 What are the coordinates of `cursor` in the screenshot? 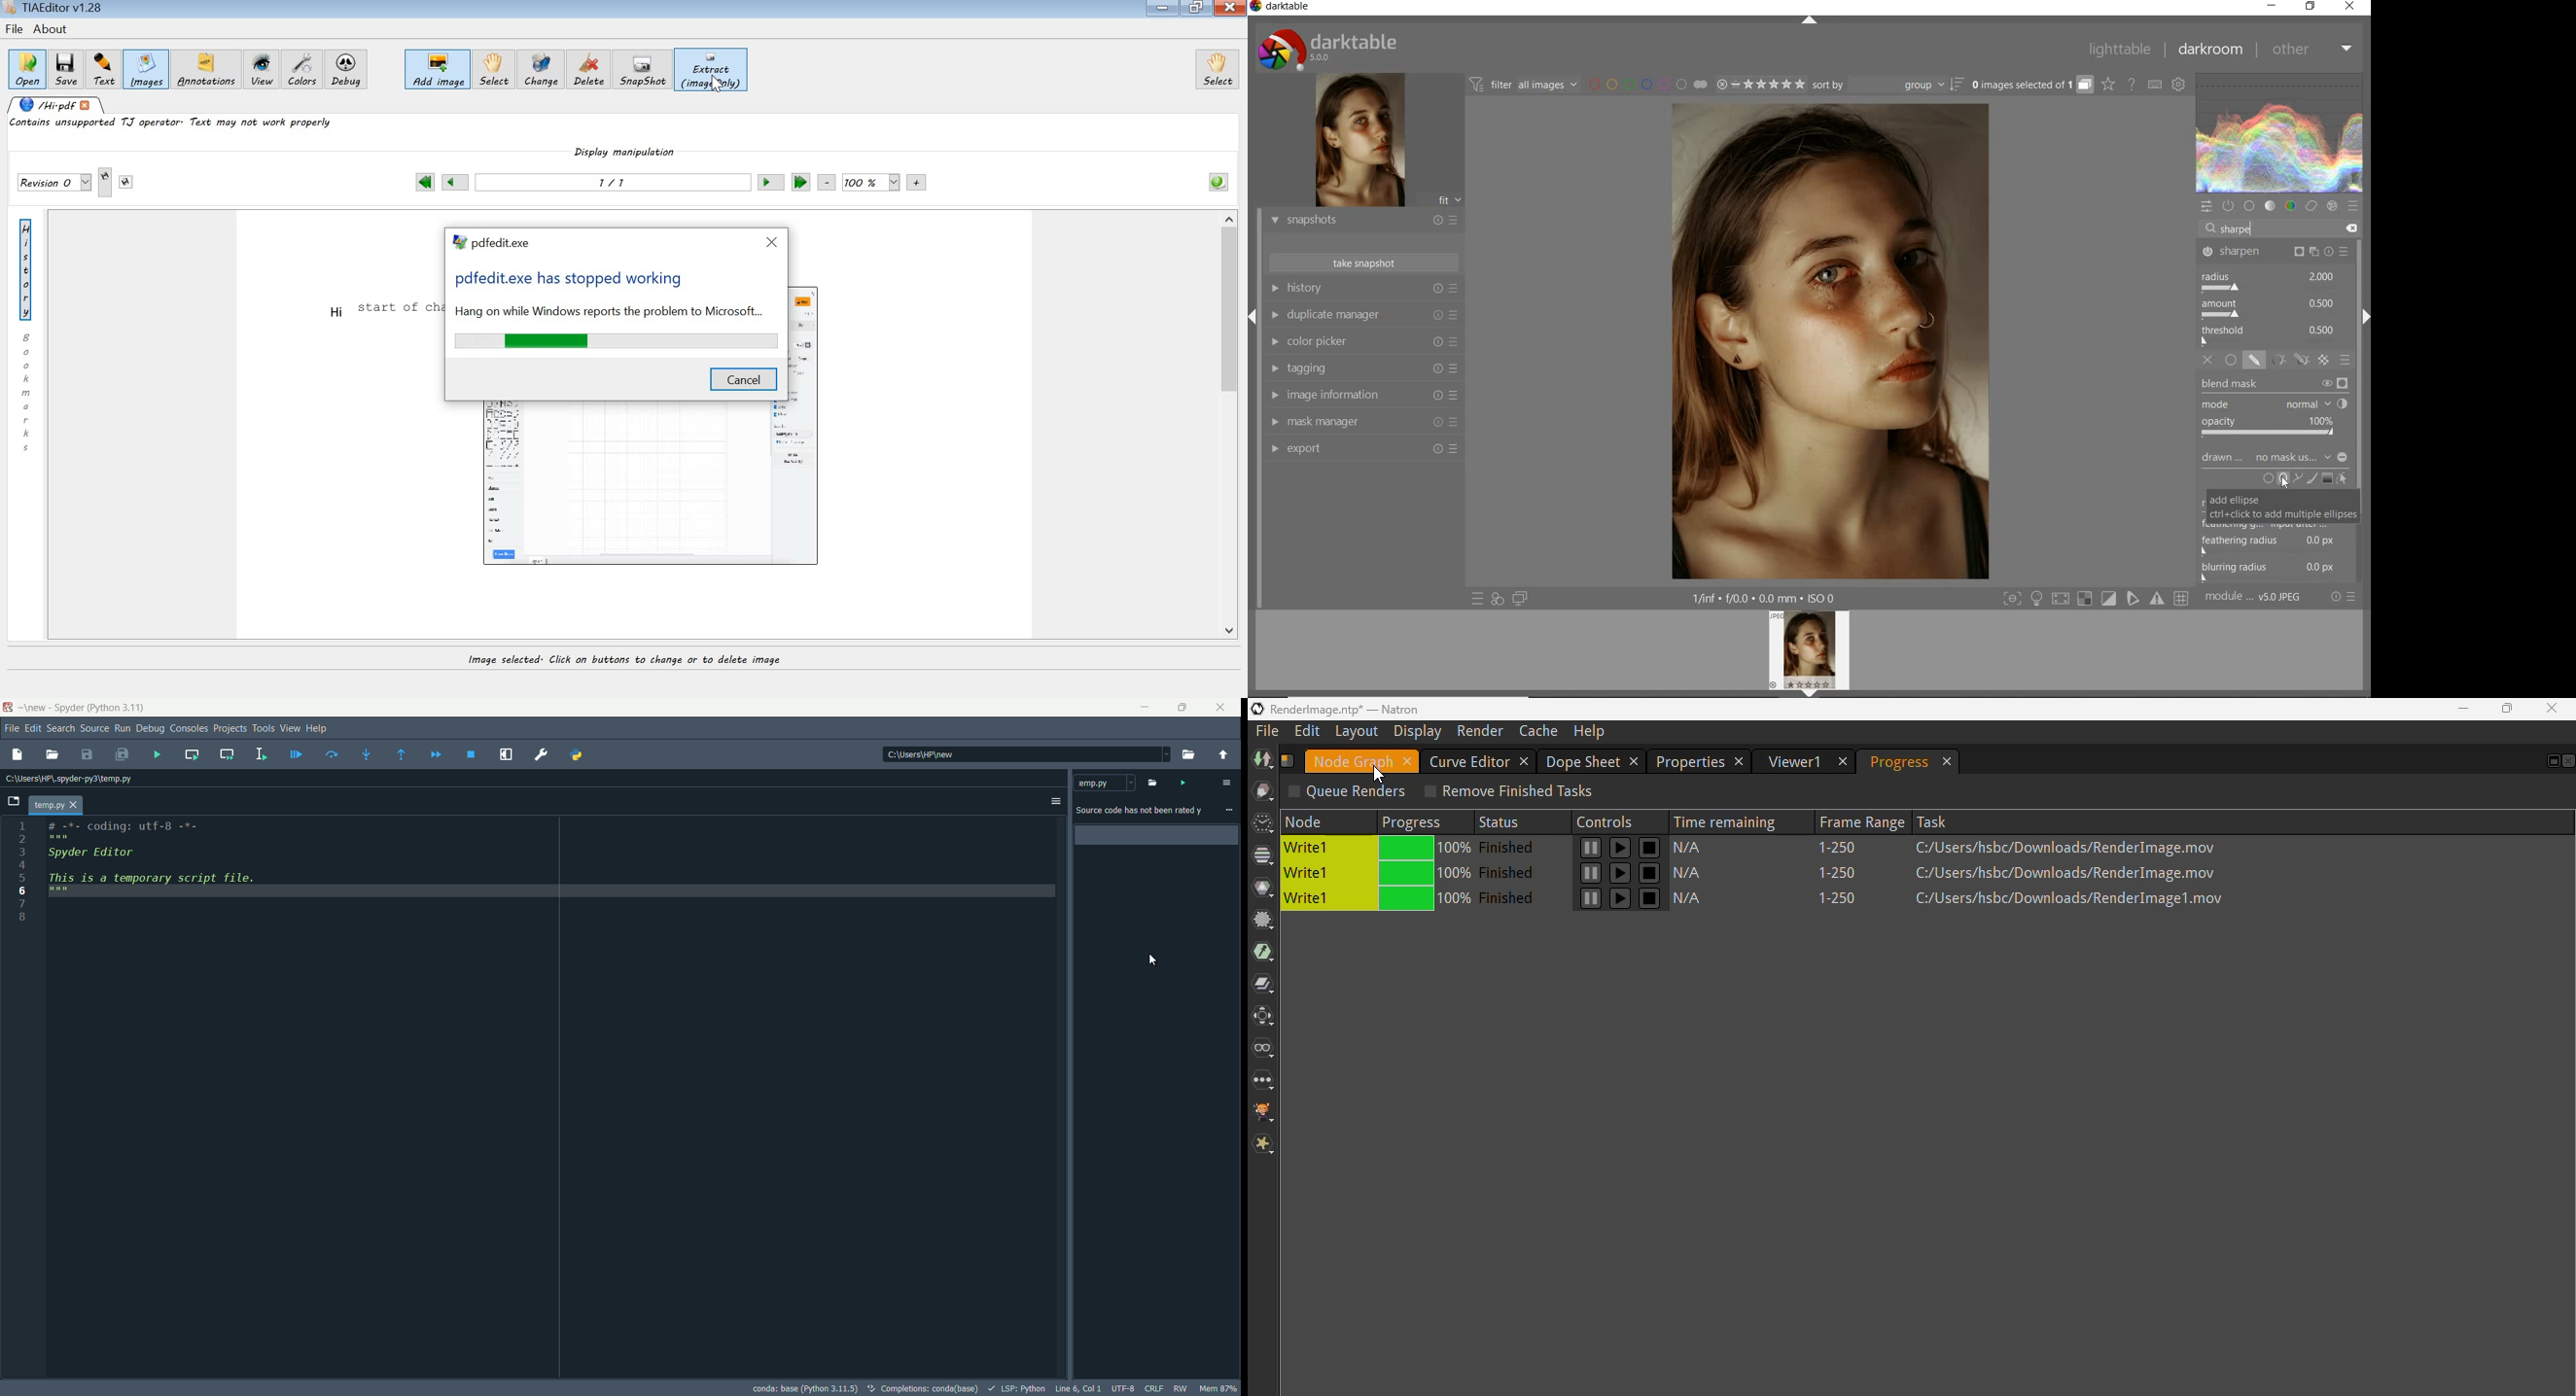 It's located at (1153, 960).